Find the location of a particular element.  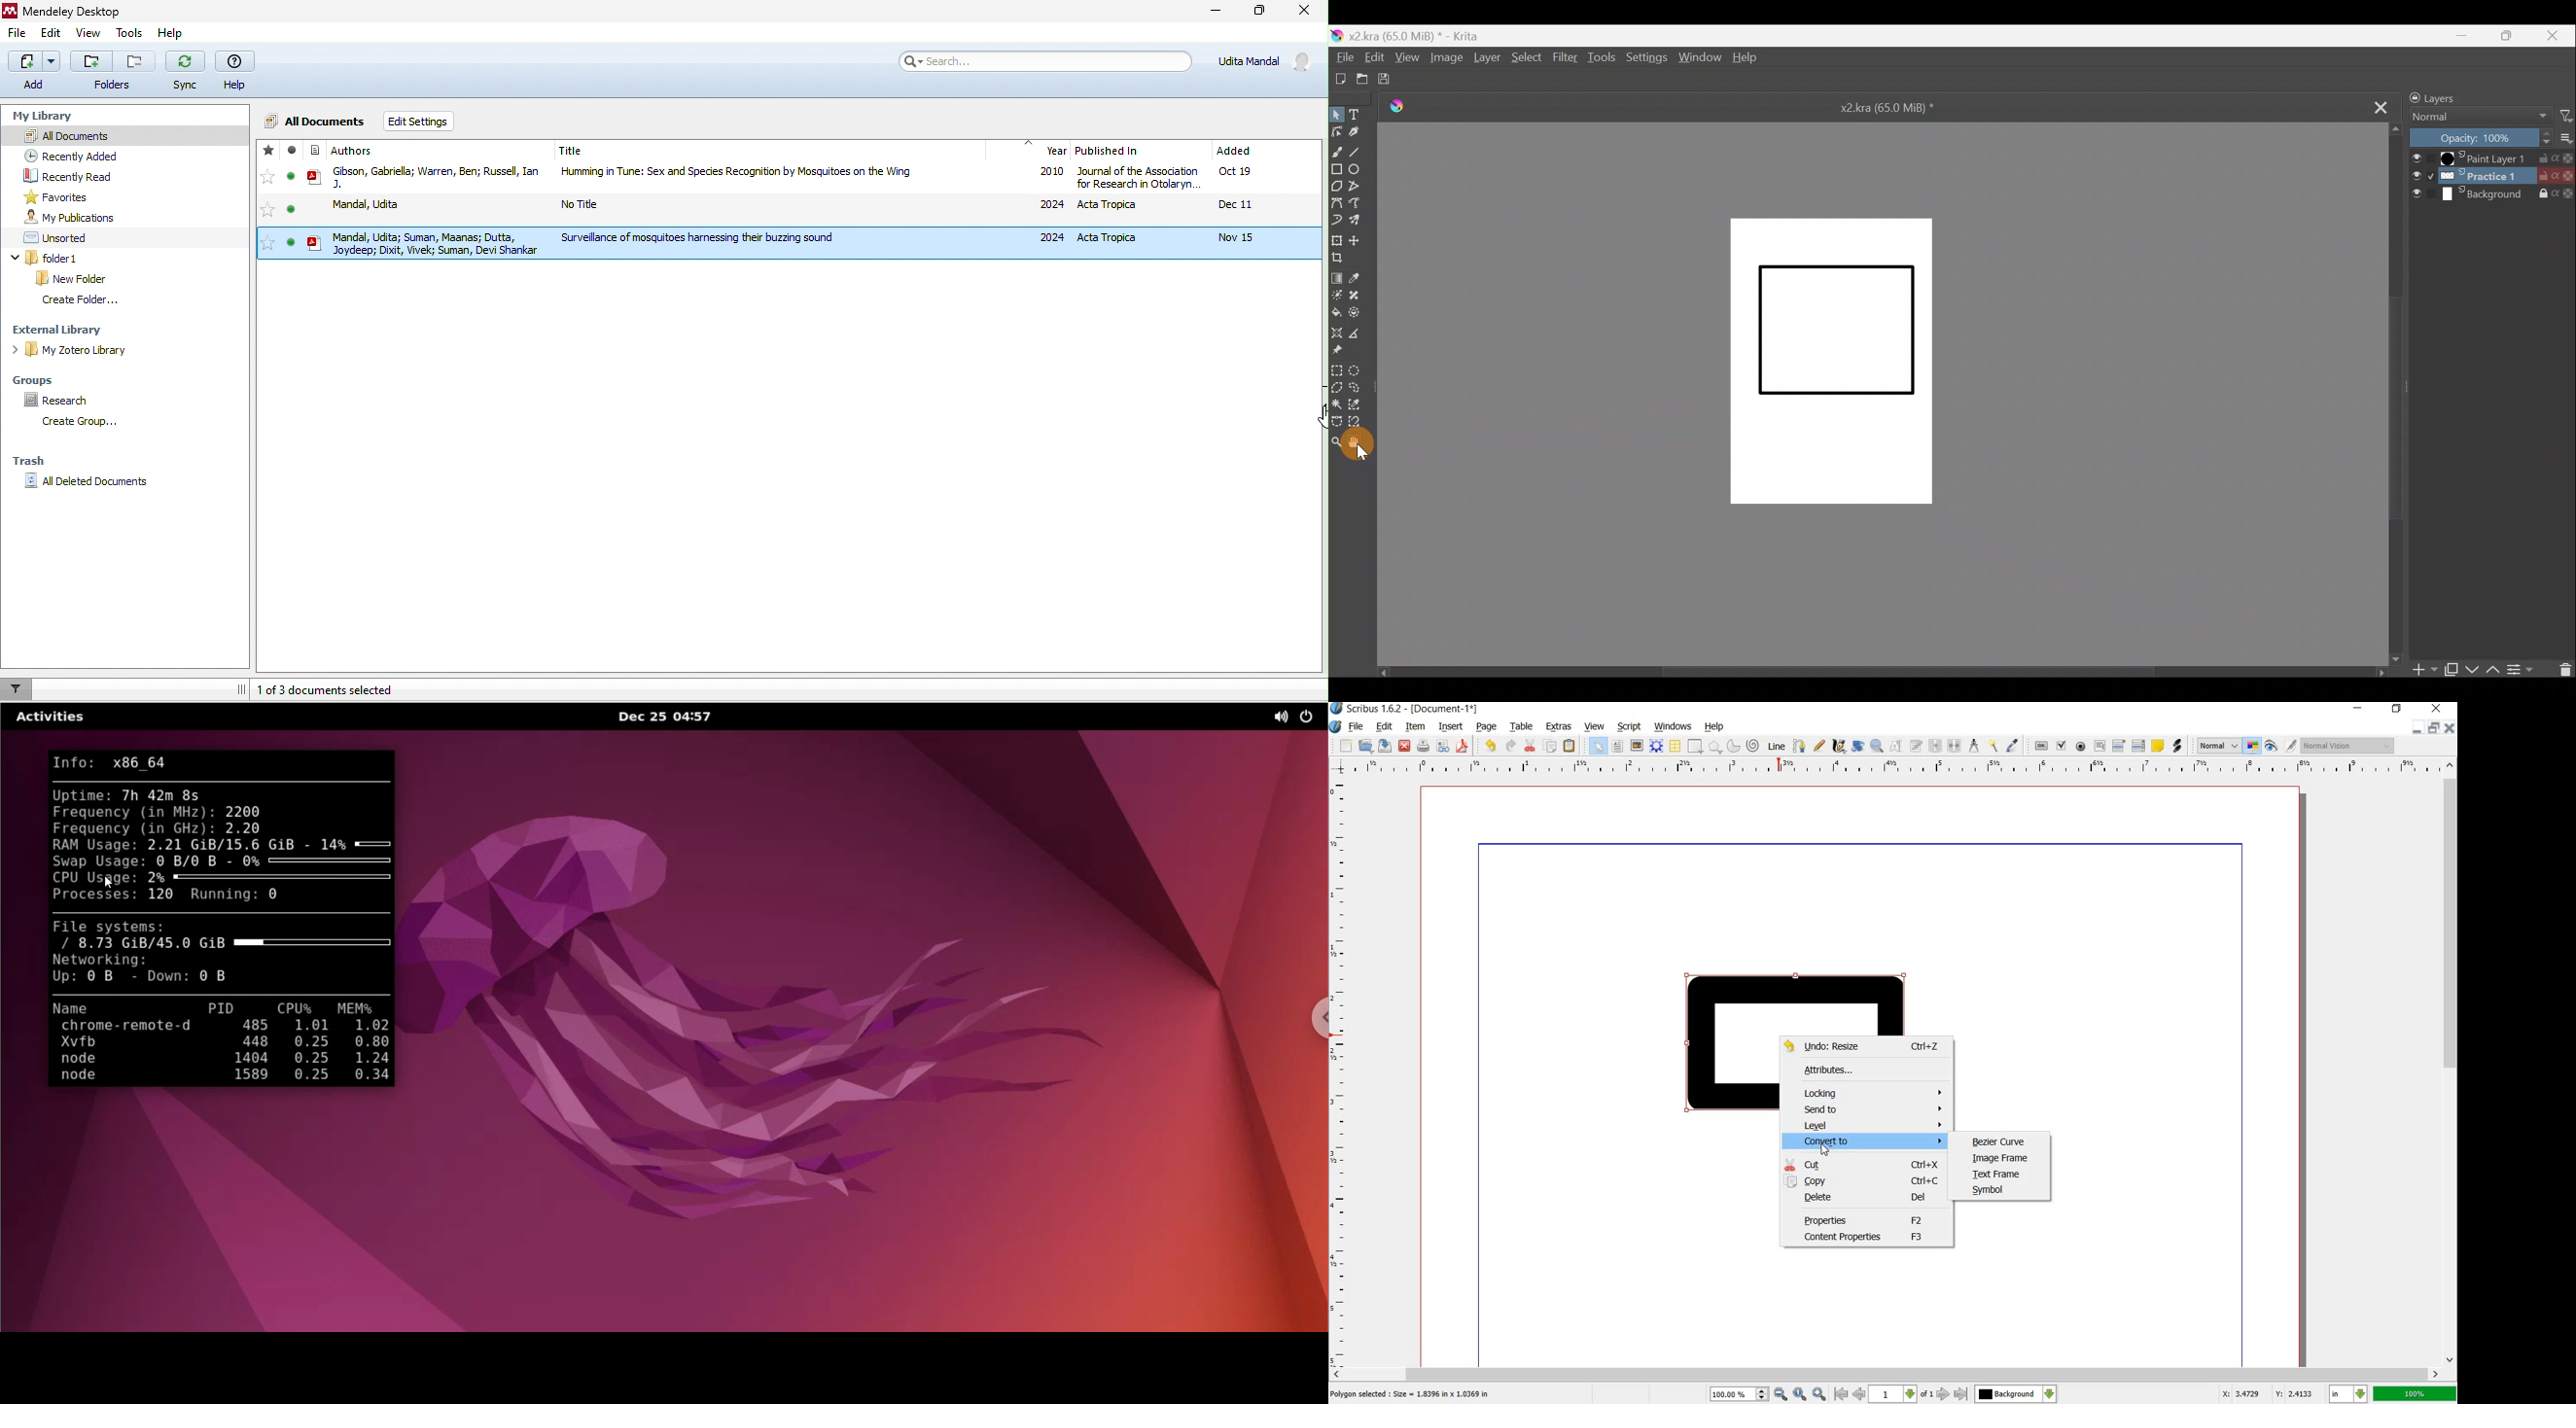

edit contents of frame is located at coordinates (1896, 747).